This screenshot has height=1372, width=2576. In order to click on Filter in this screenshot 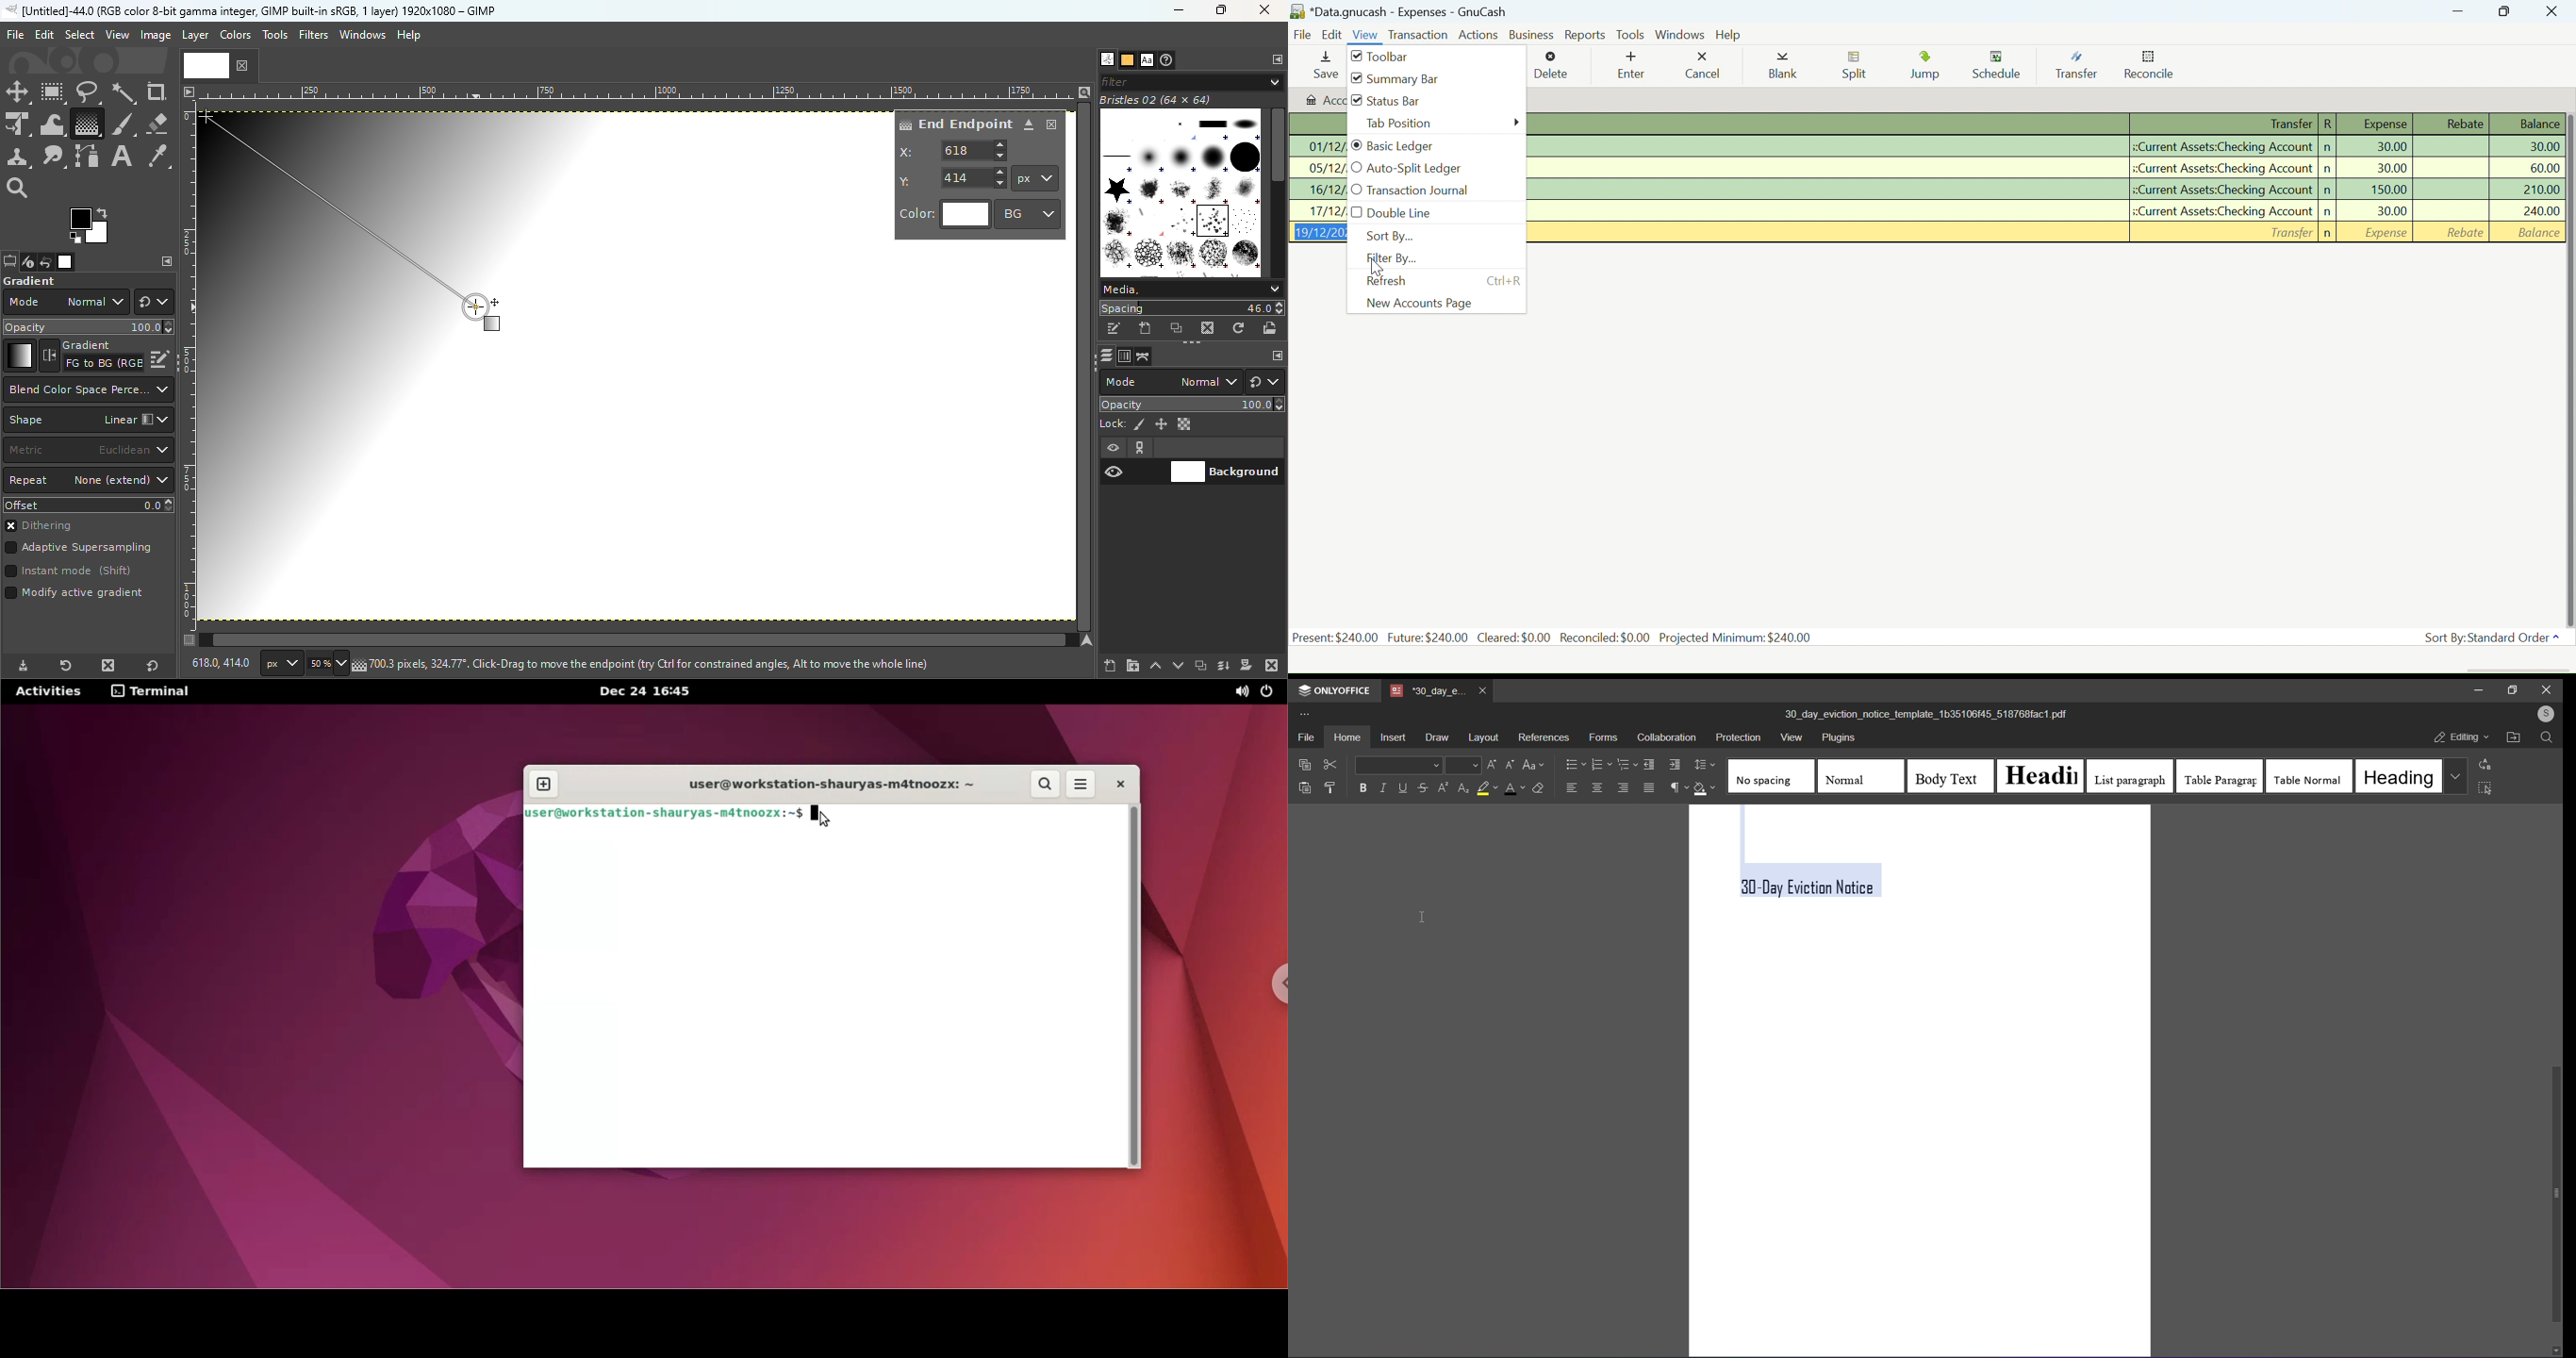, I will do `click(1192, 81)`.